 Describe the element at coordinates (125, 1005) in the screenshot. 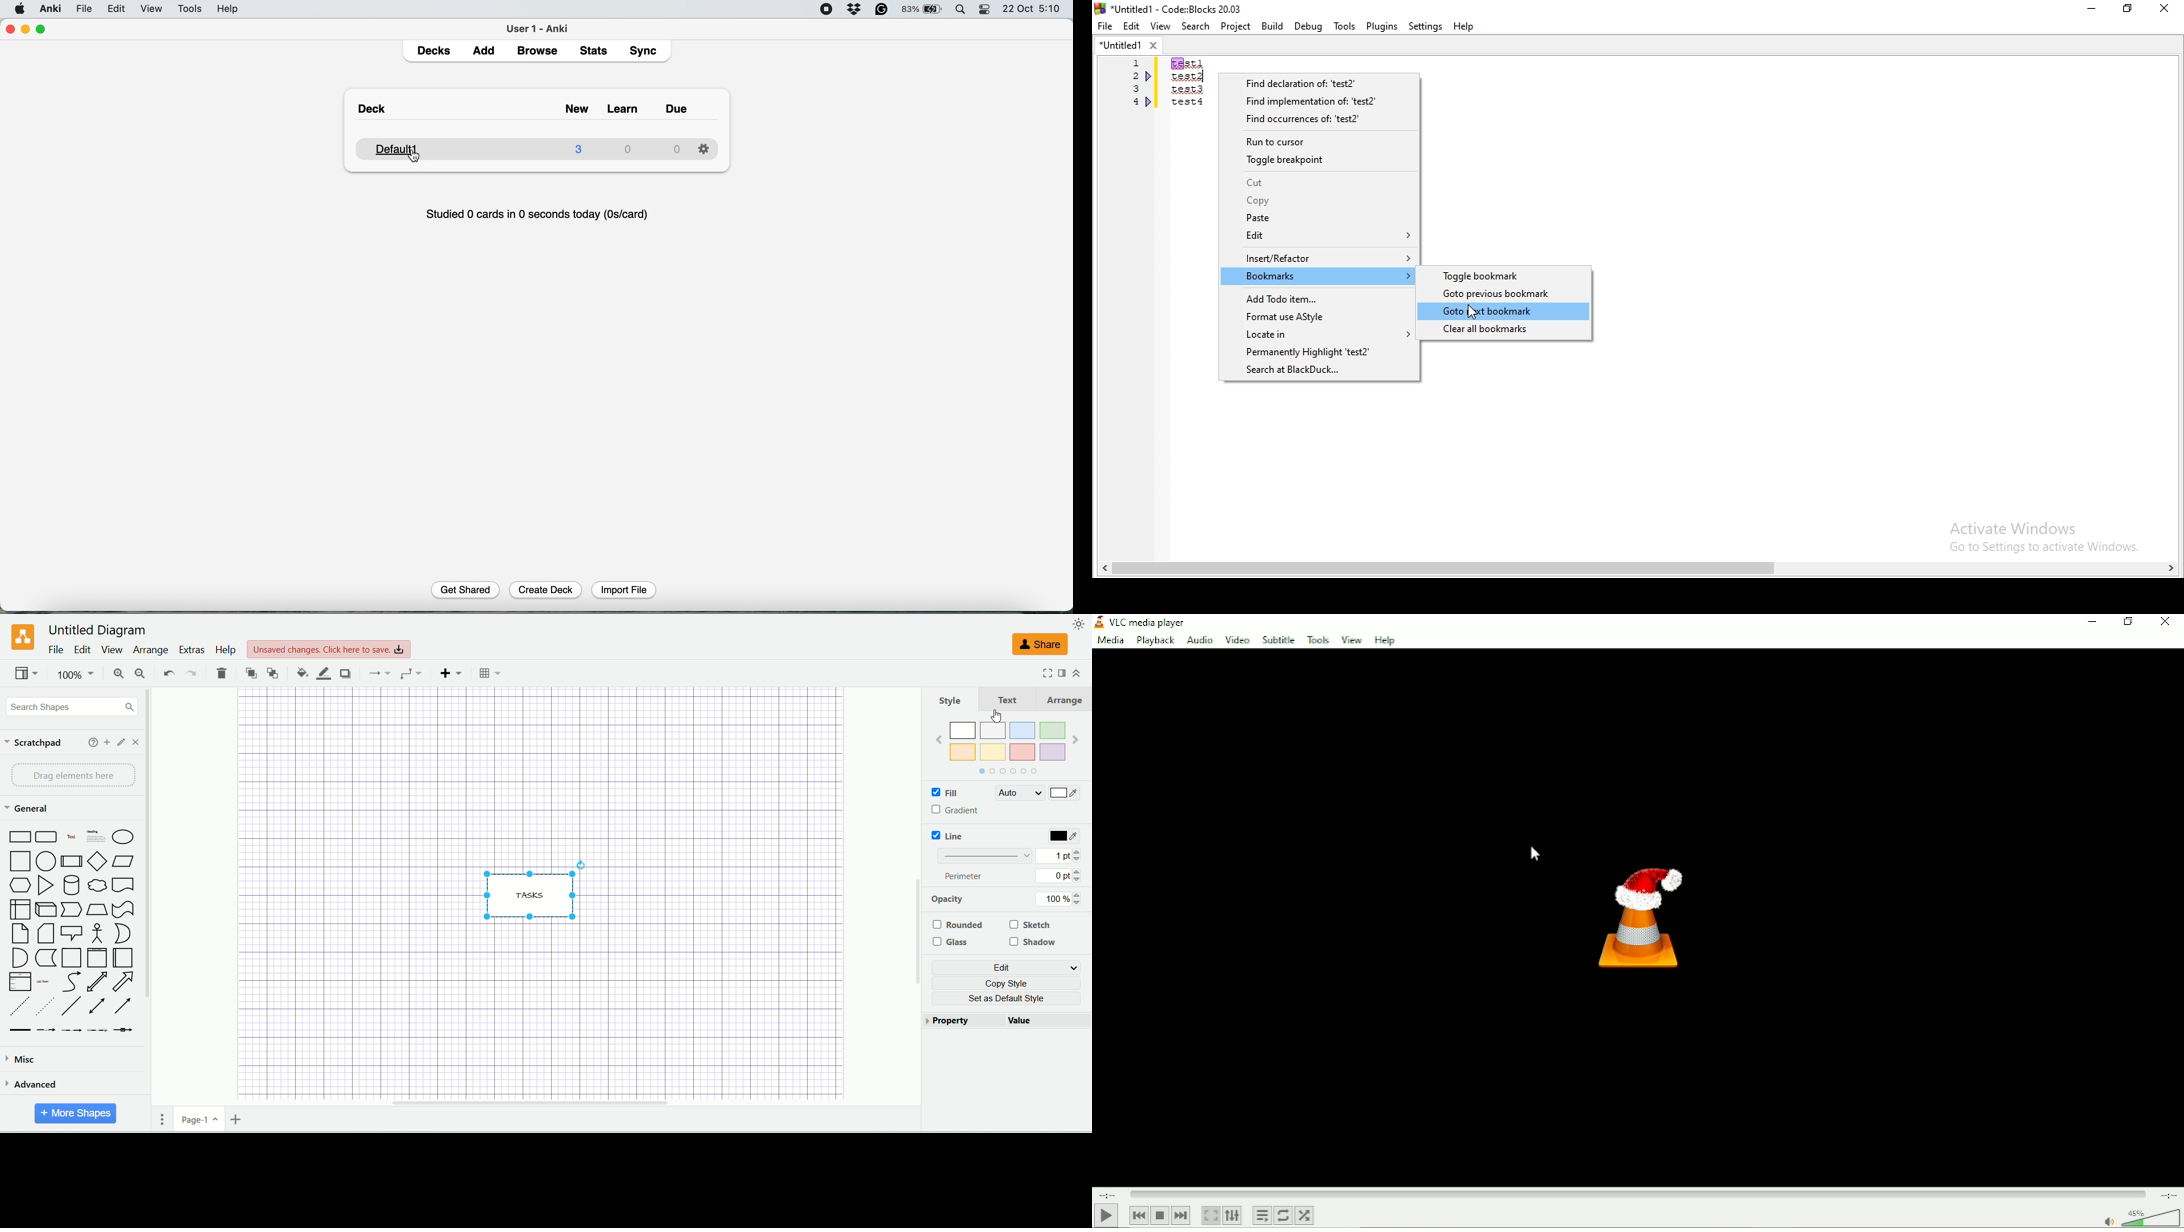

I see `Directional Arrow` at that location.